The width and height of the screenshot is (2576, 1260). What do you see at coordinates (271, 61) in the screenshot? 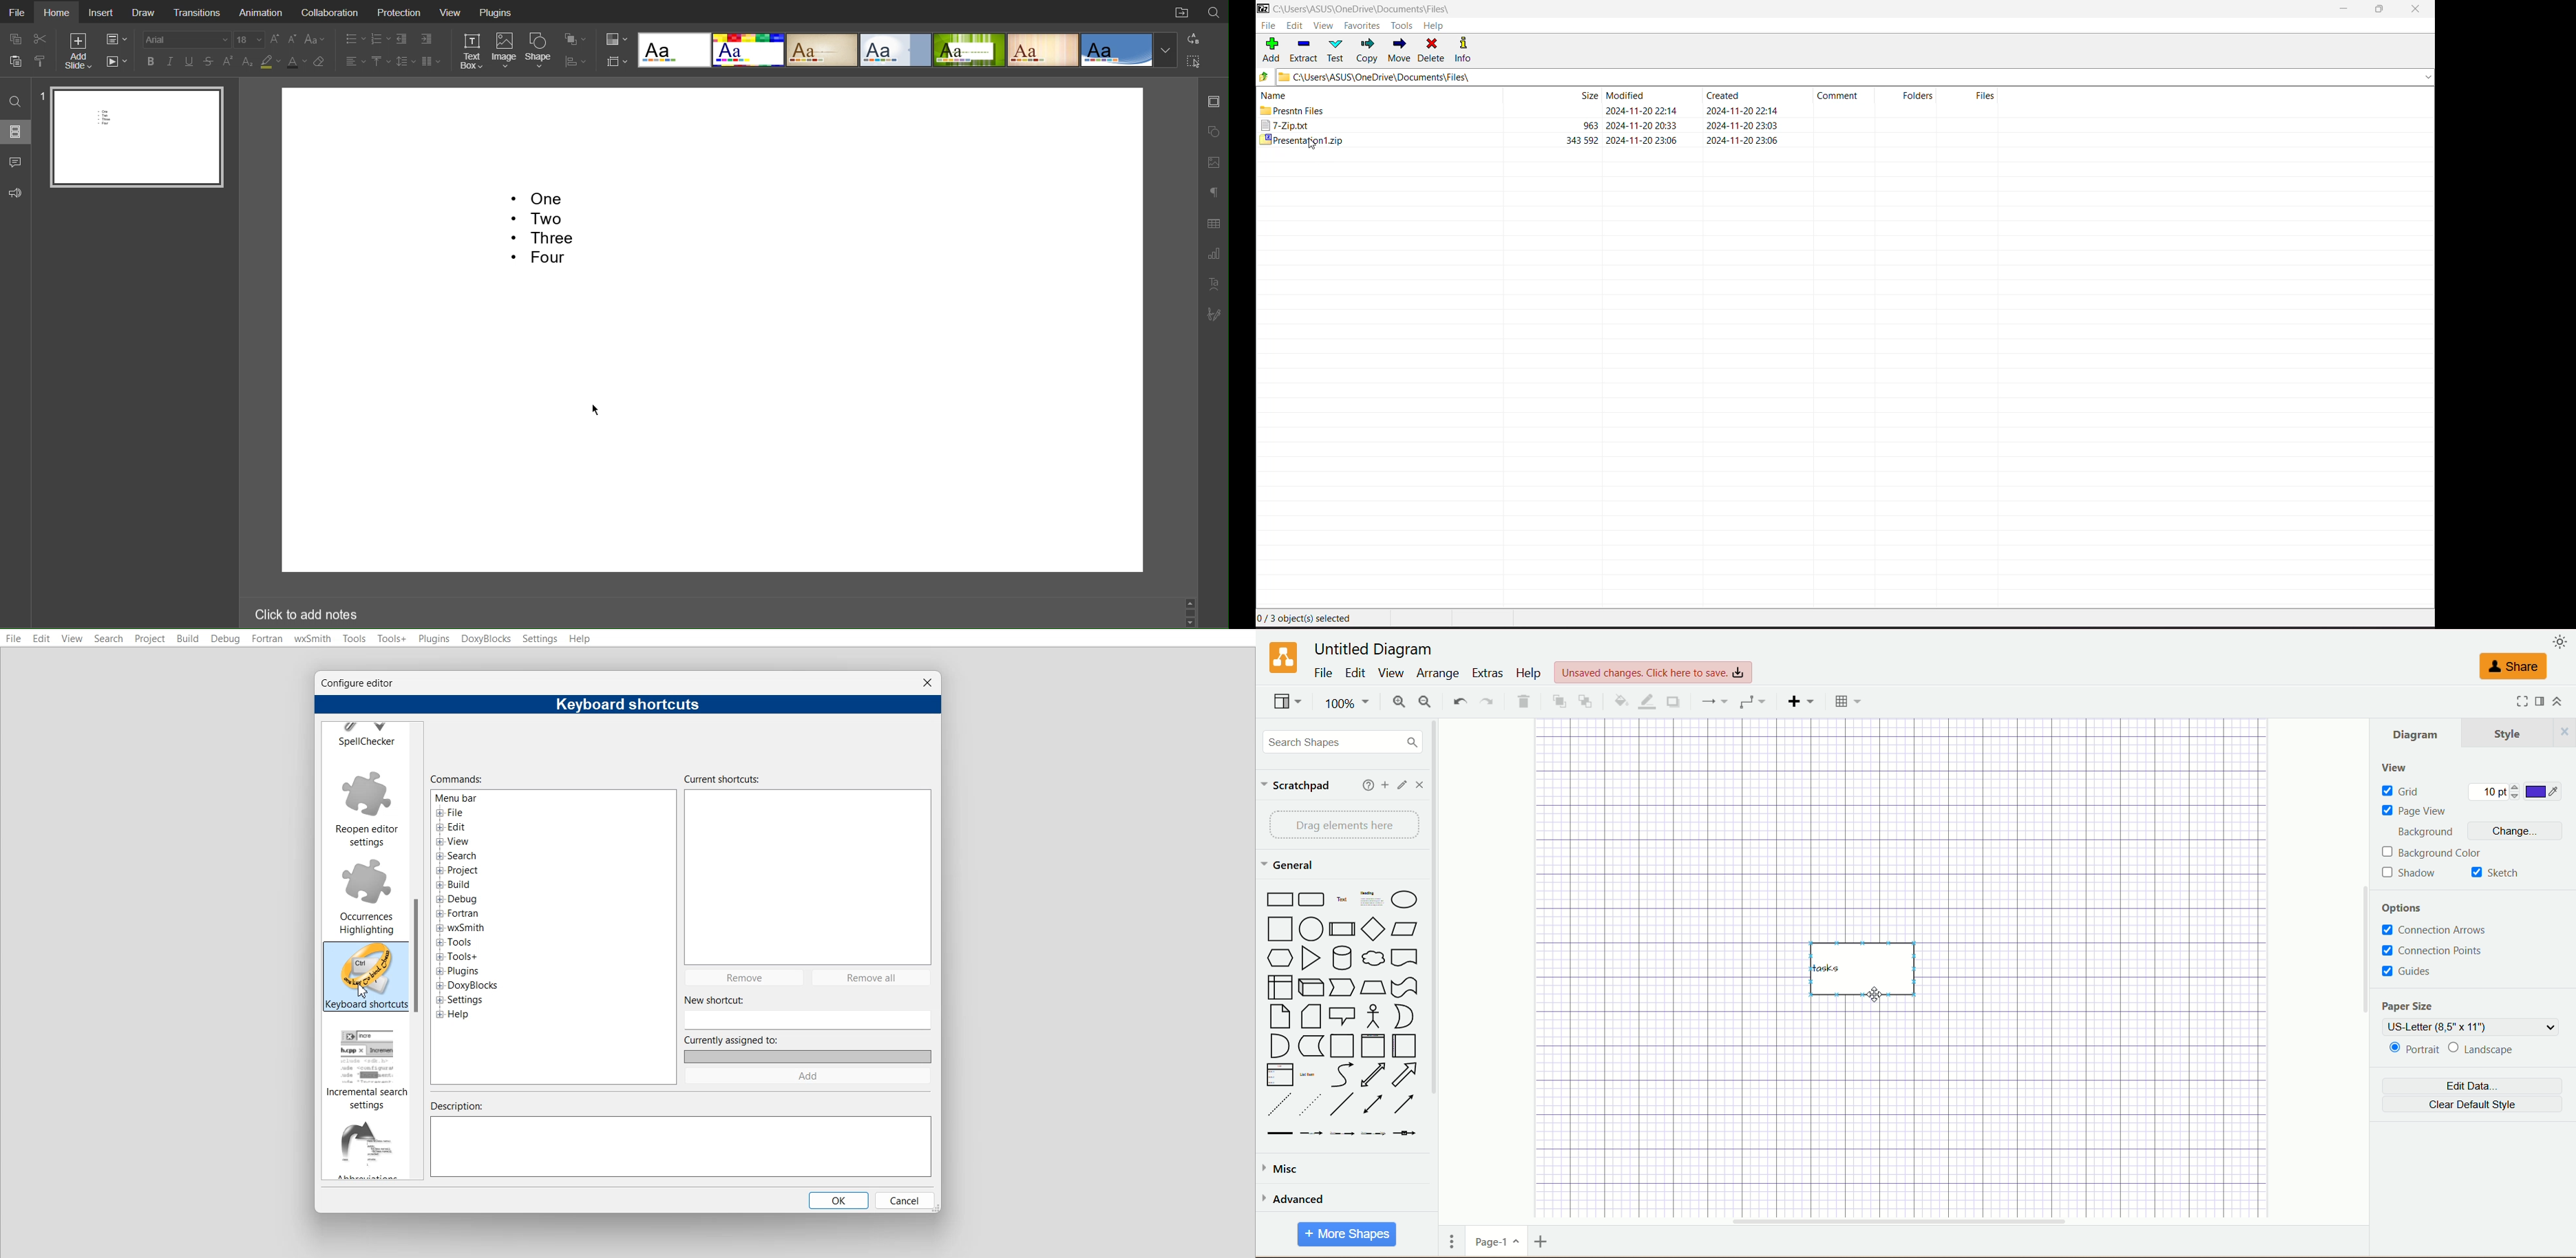
I see `Highlight` at bounding box center [271, 61].